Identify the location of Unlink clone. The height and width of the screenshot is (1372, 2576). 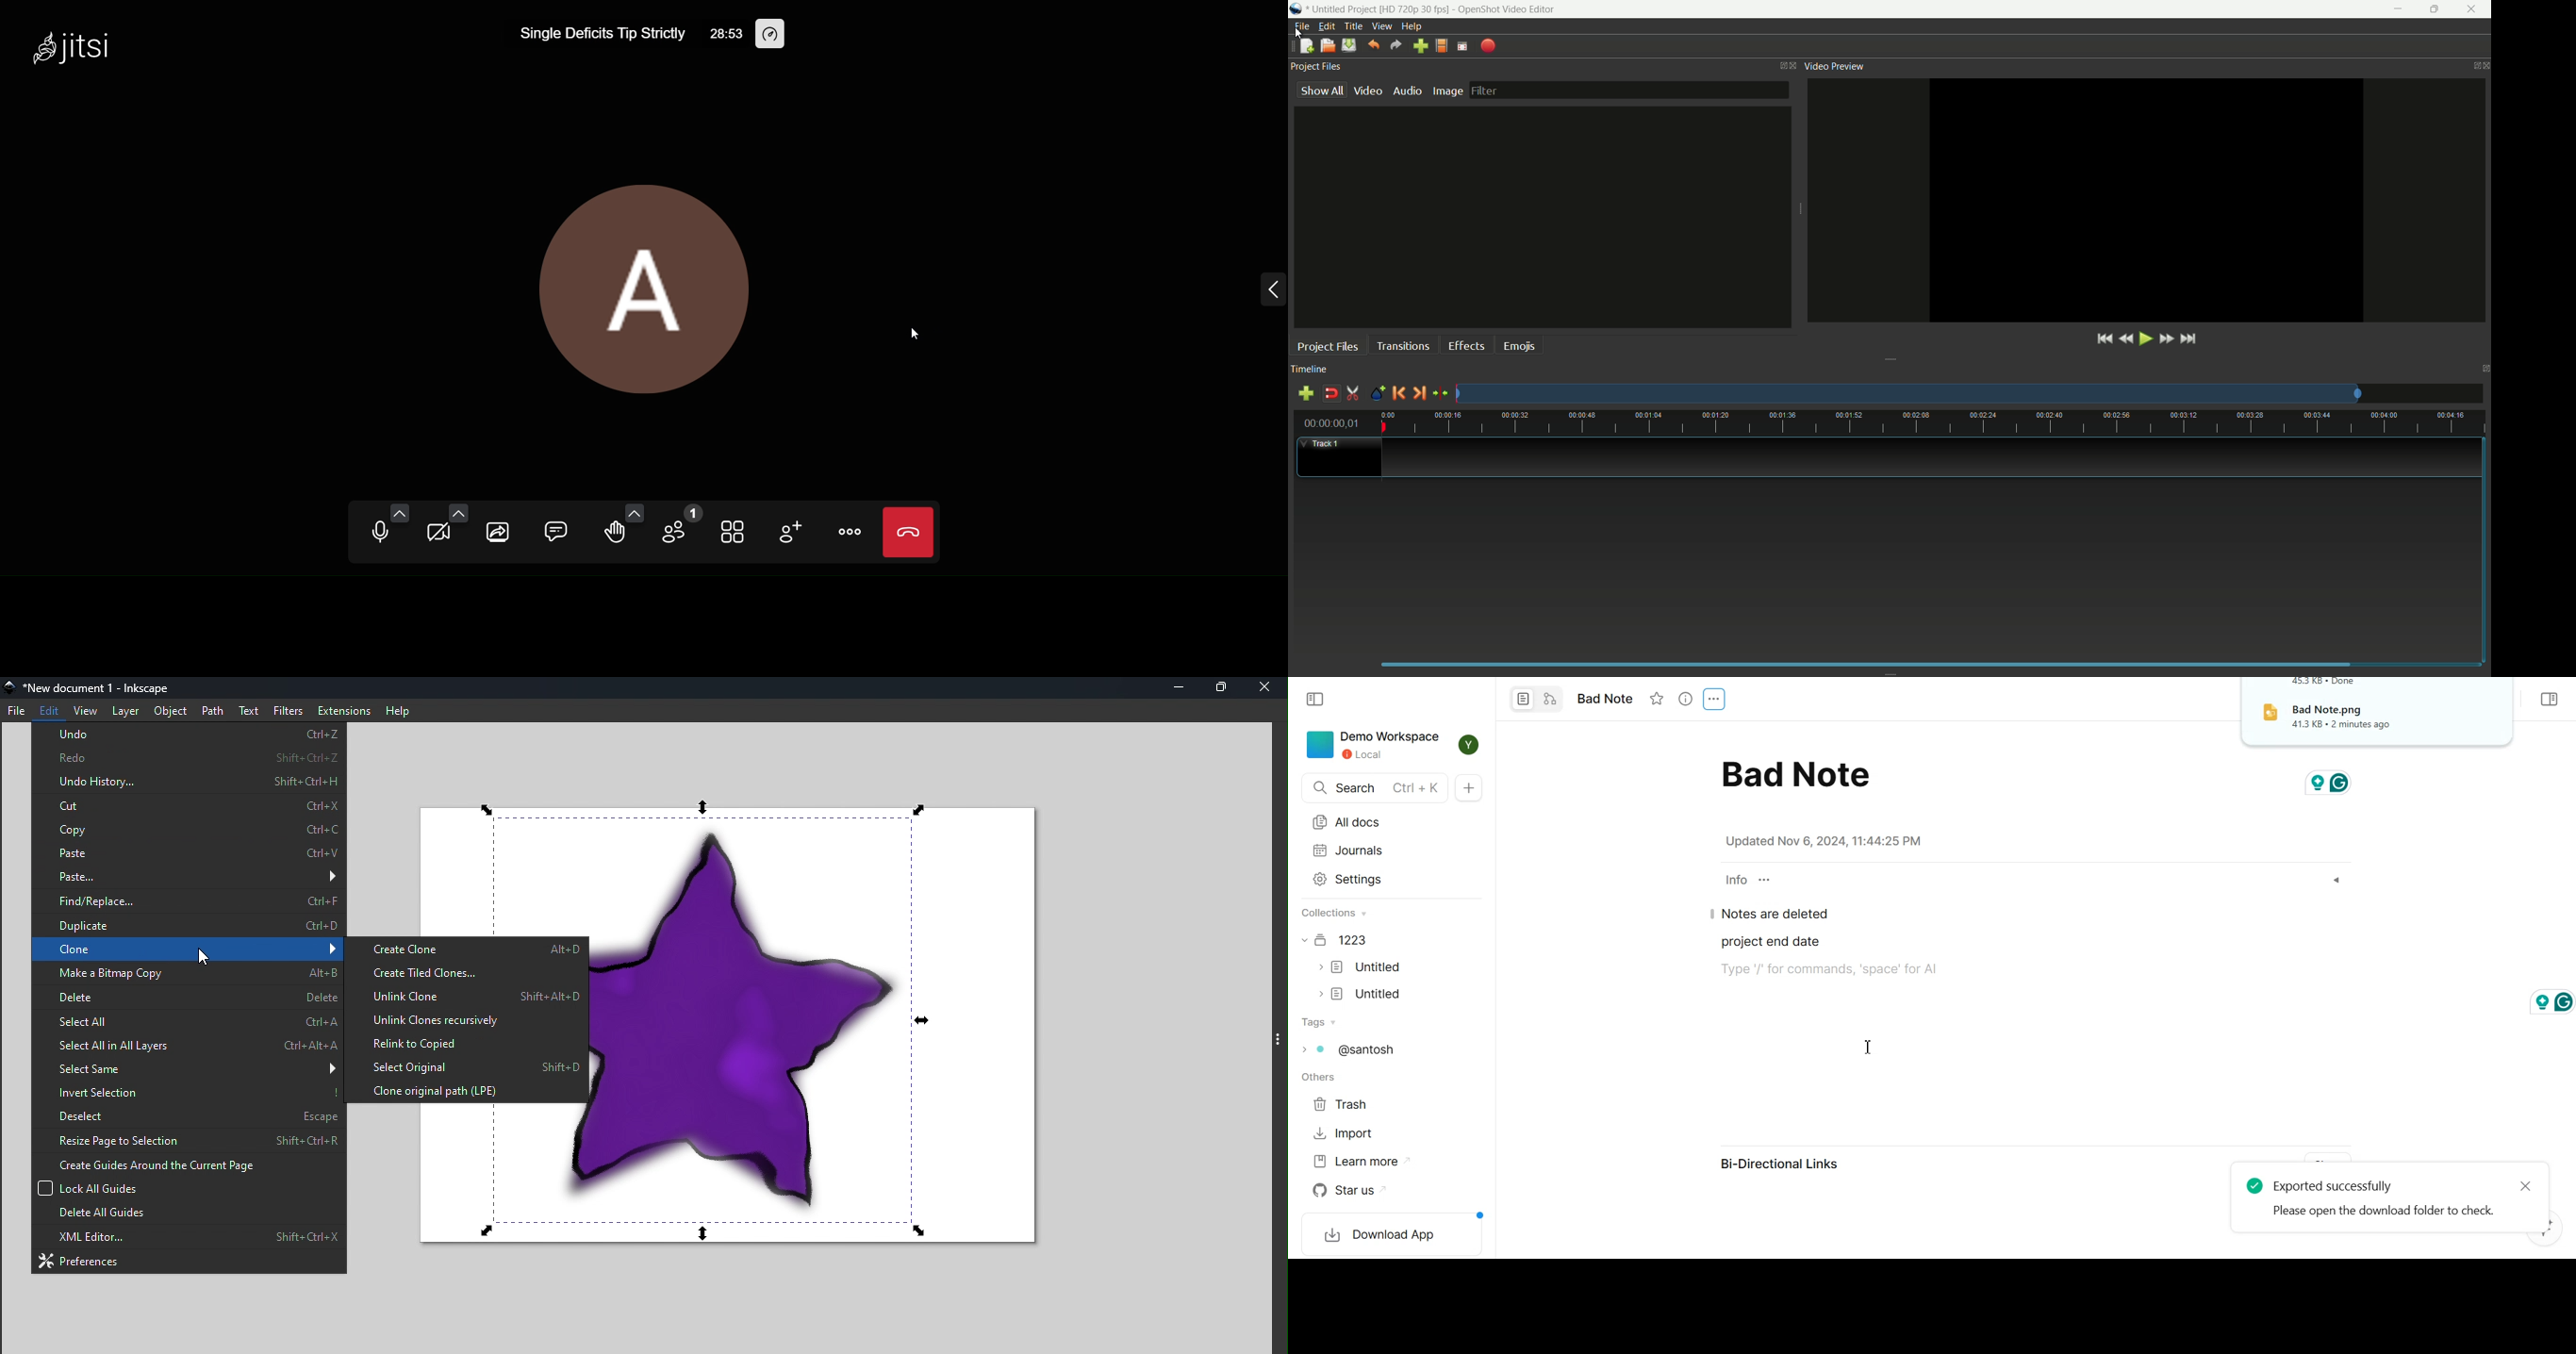
(465, 997).